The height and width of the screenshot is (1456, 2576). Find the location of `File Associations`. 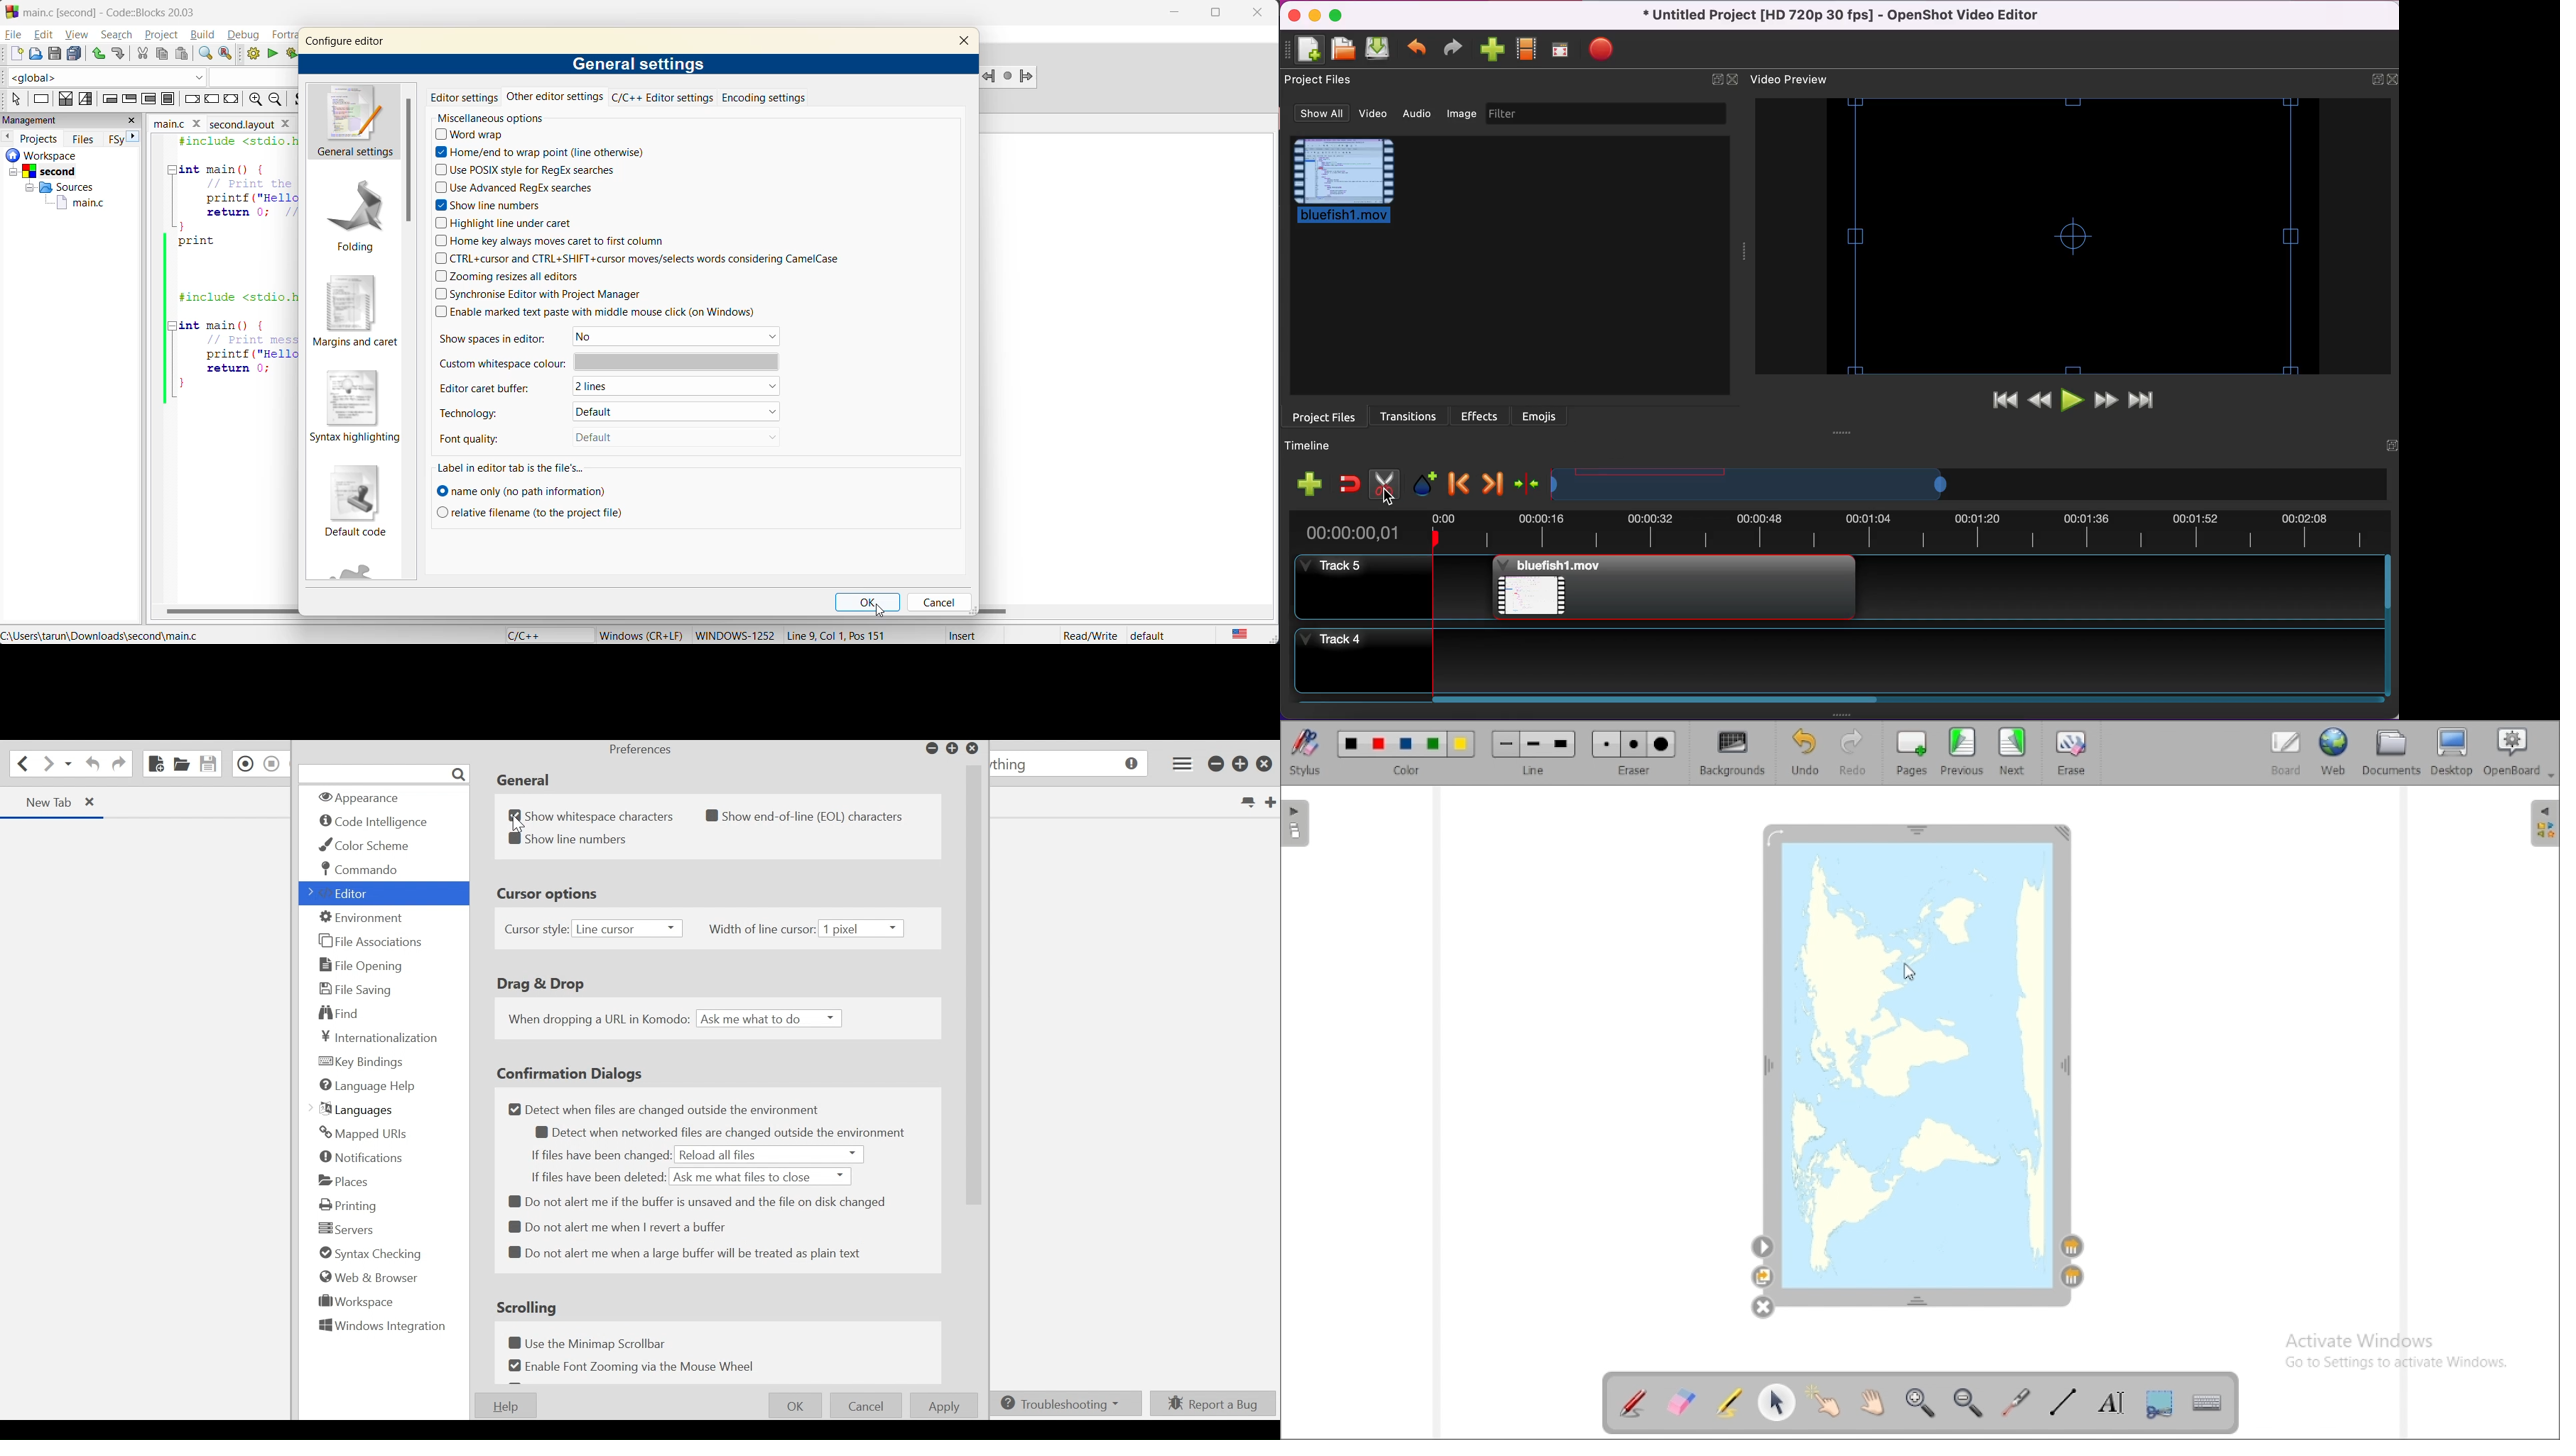

File Associations is located at coordinates (370, 940).